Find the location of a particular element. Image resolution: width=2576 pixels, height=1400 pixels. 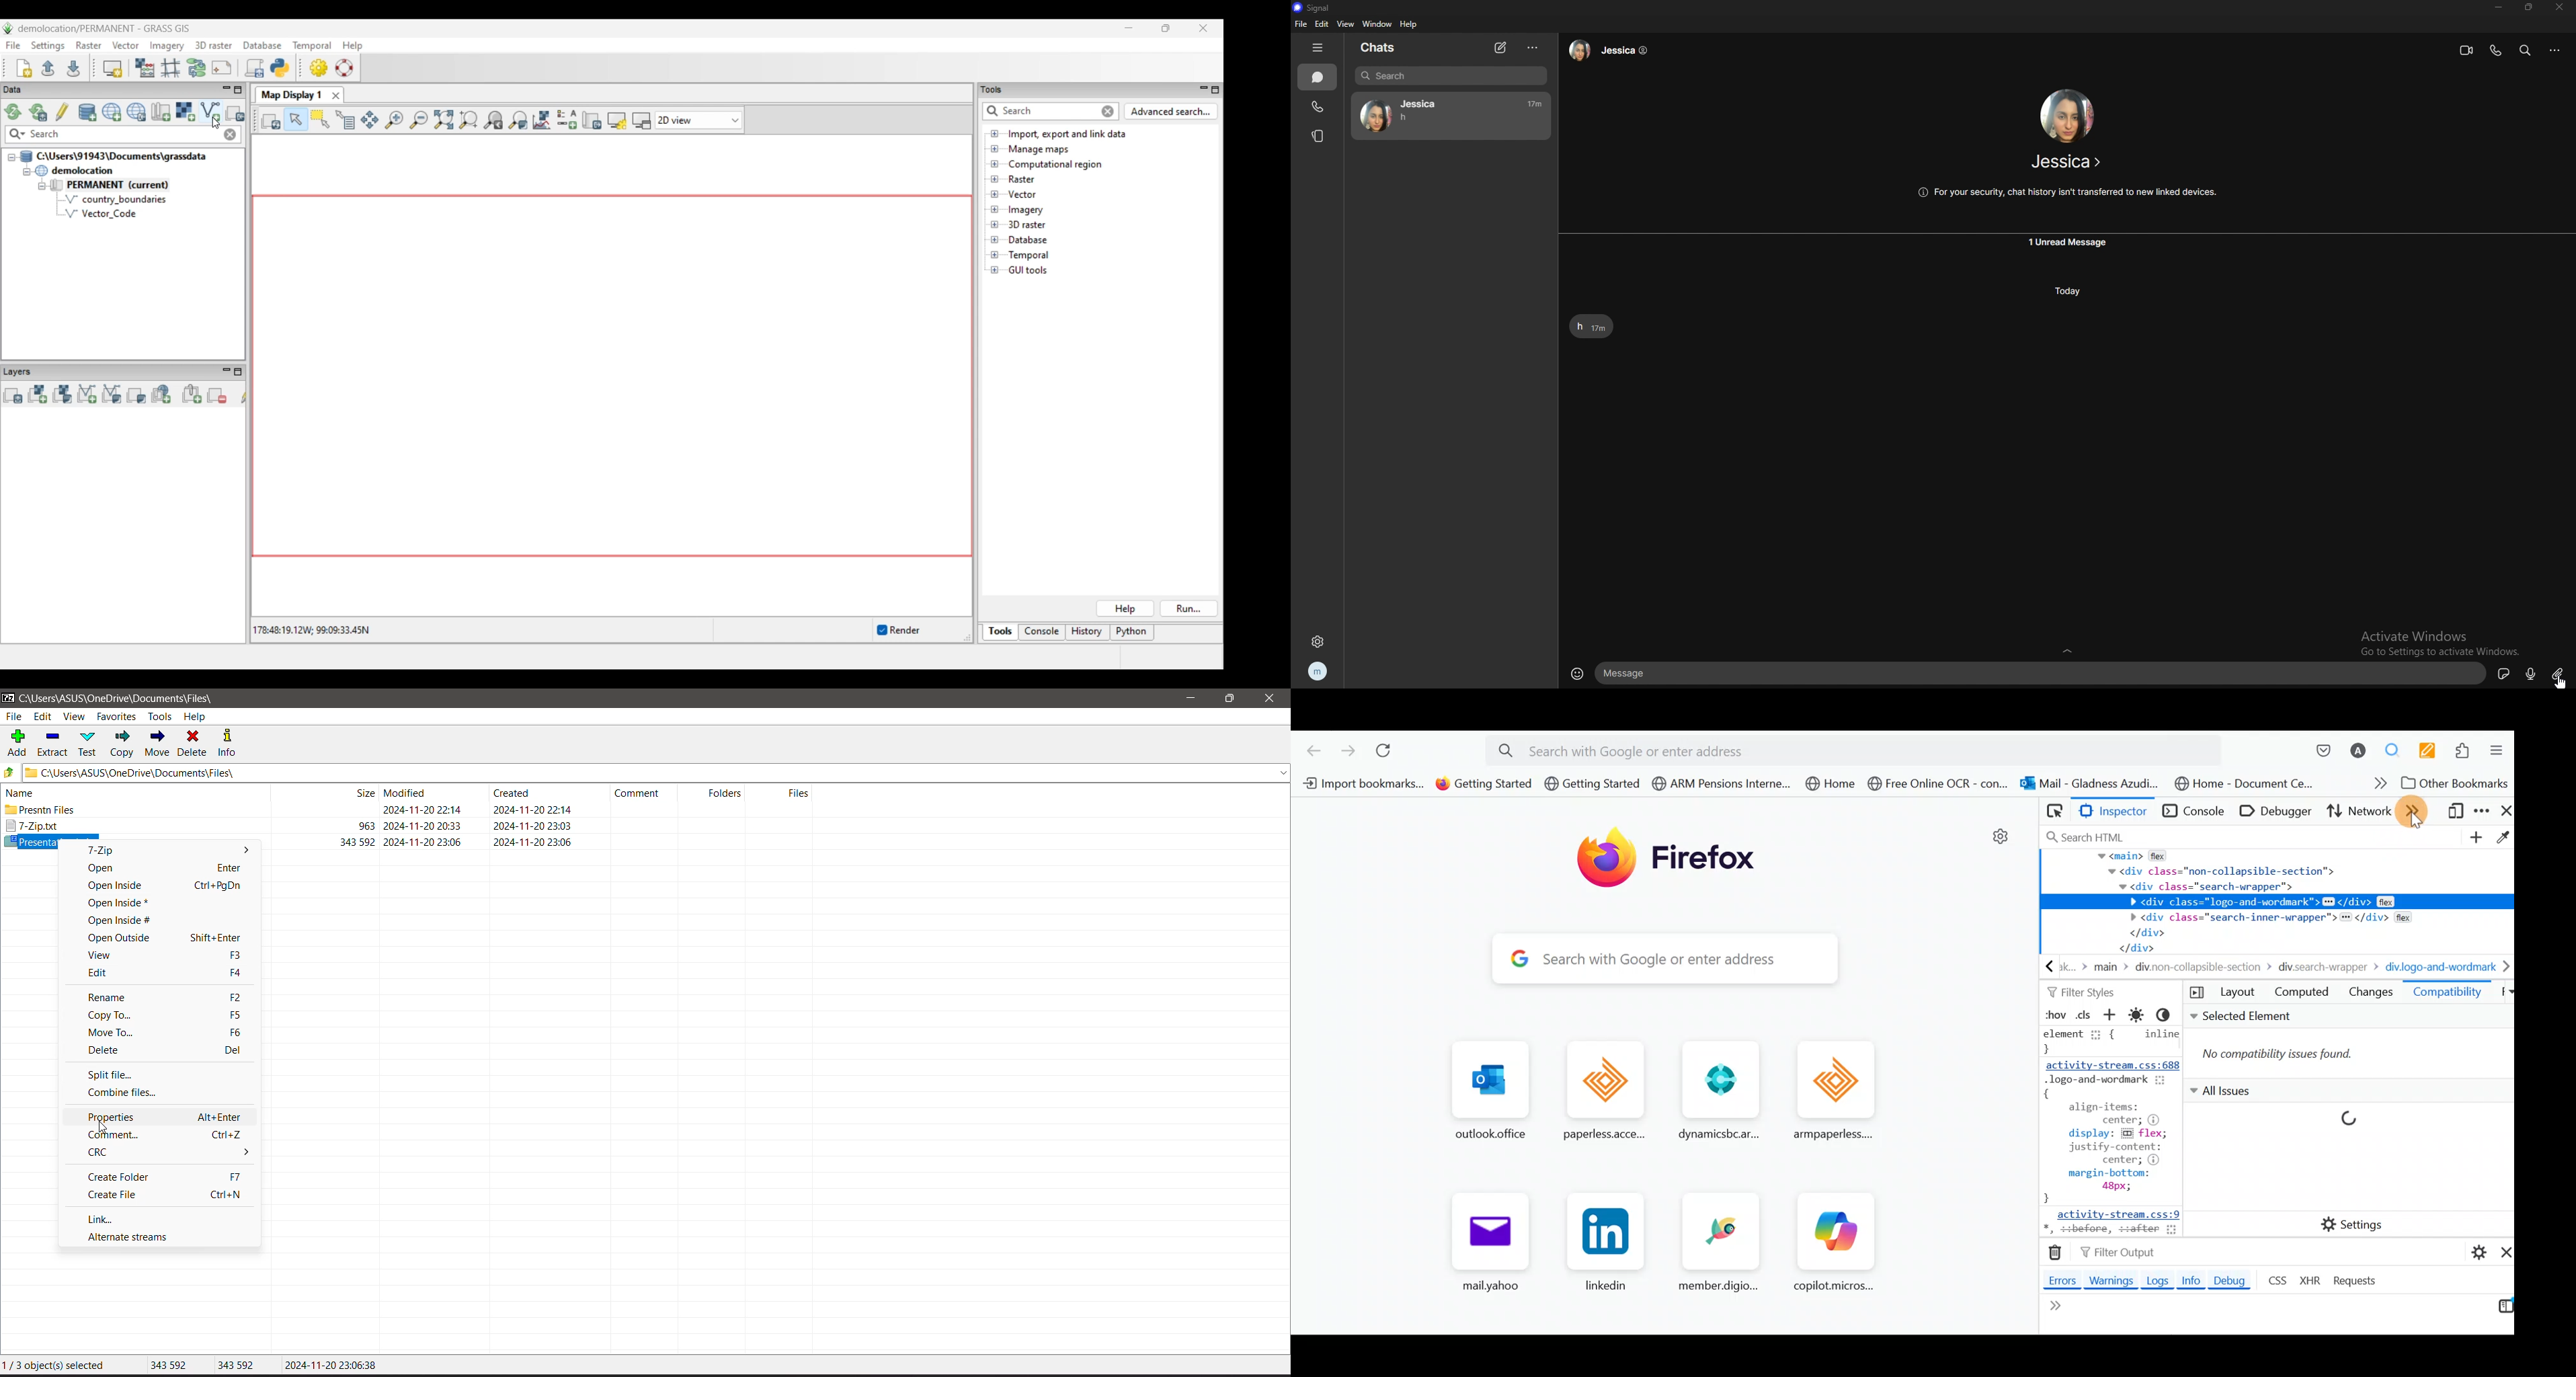

Move To is located at coordinates (161, 1032).